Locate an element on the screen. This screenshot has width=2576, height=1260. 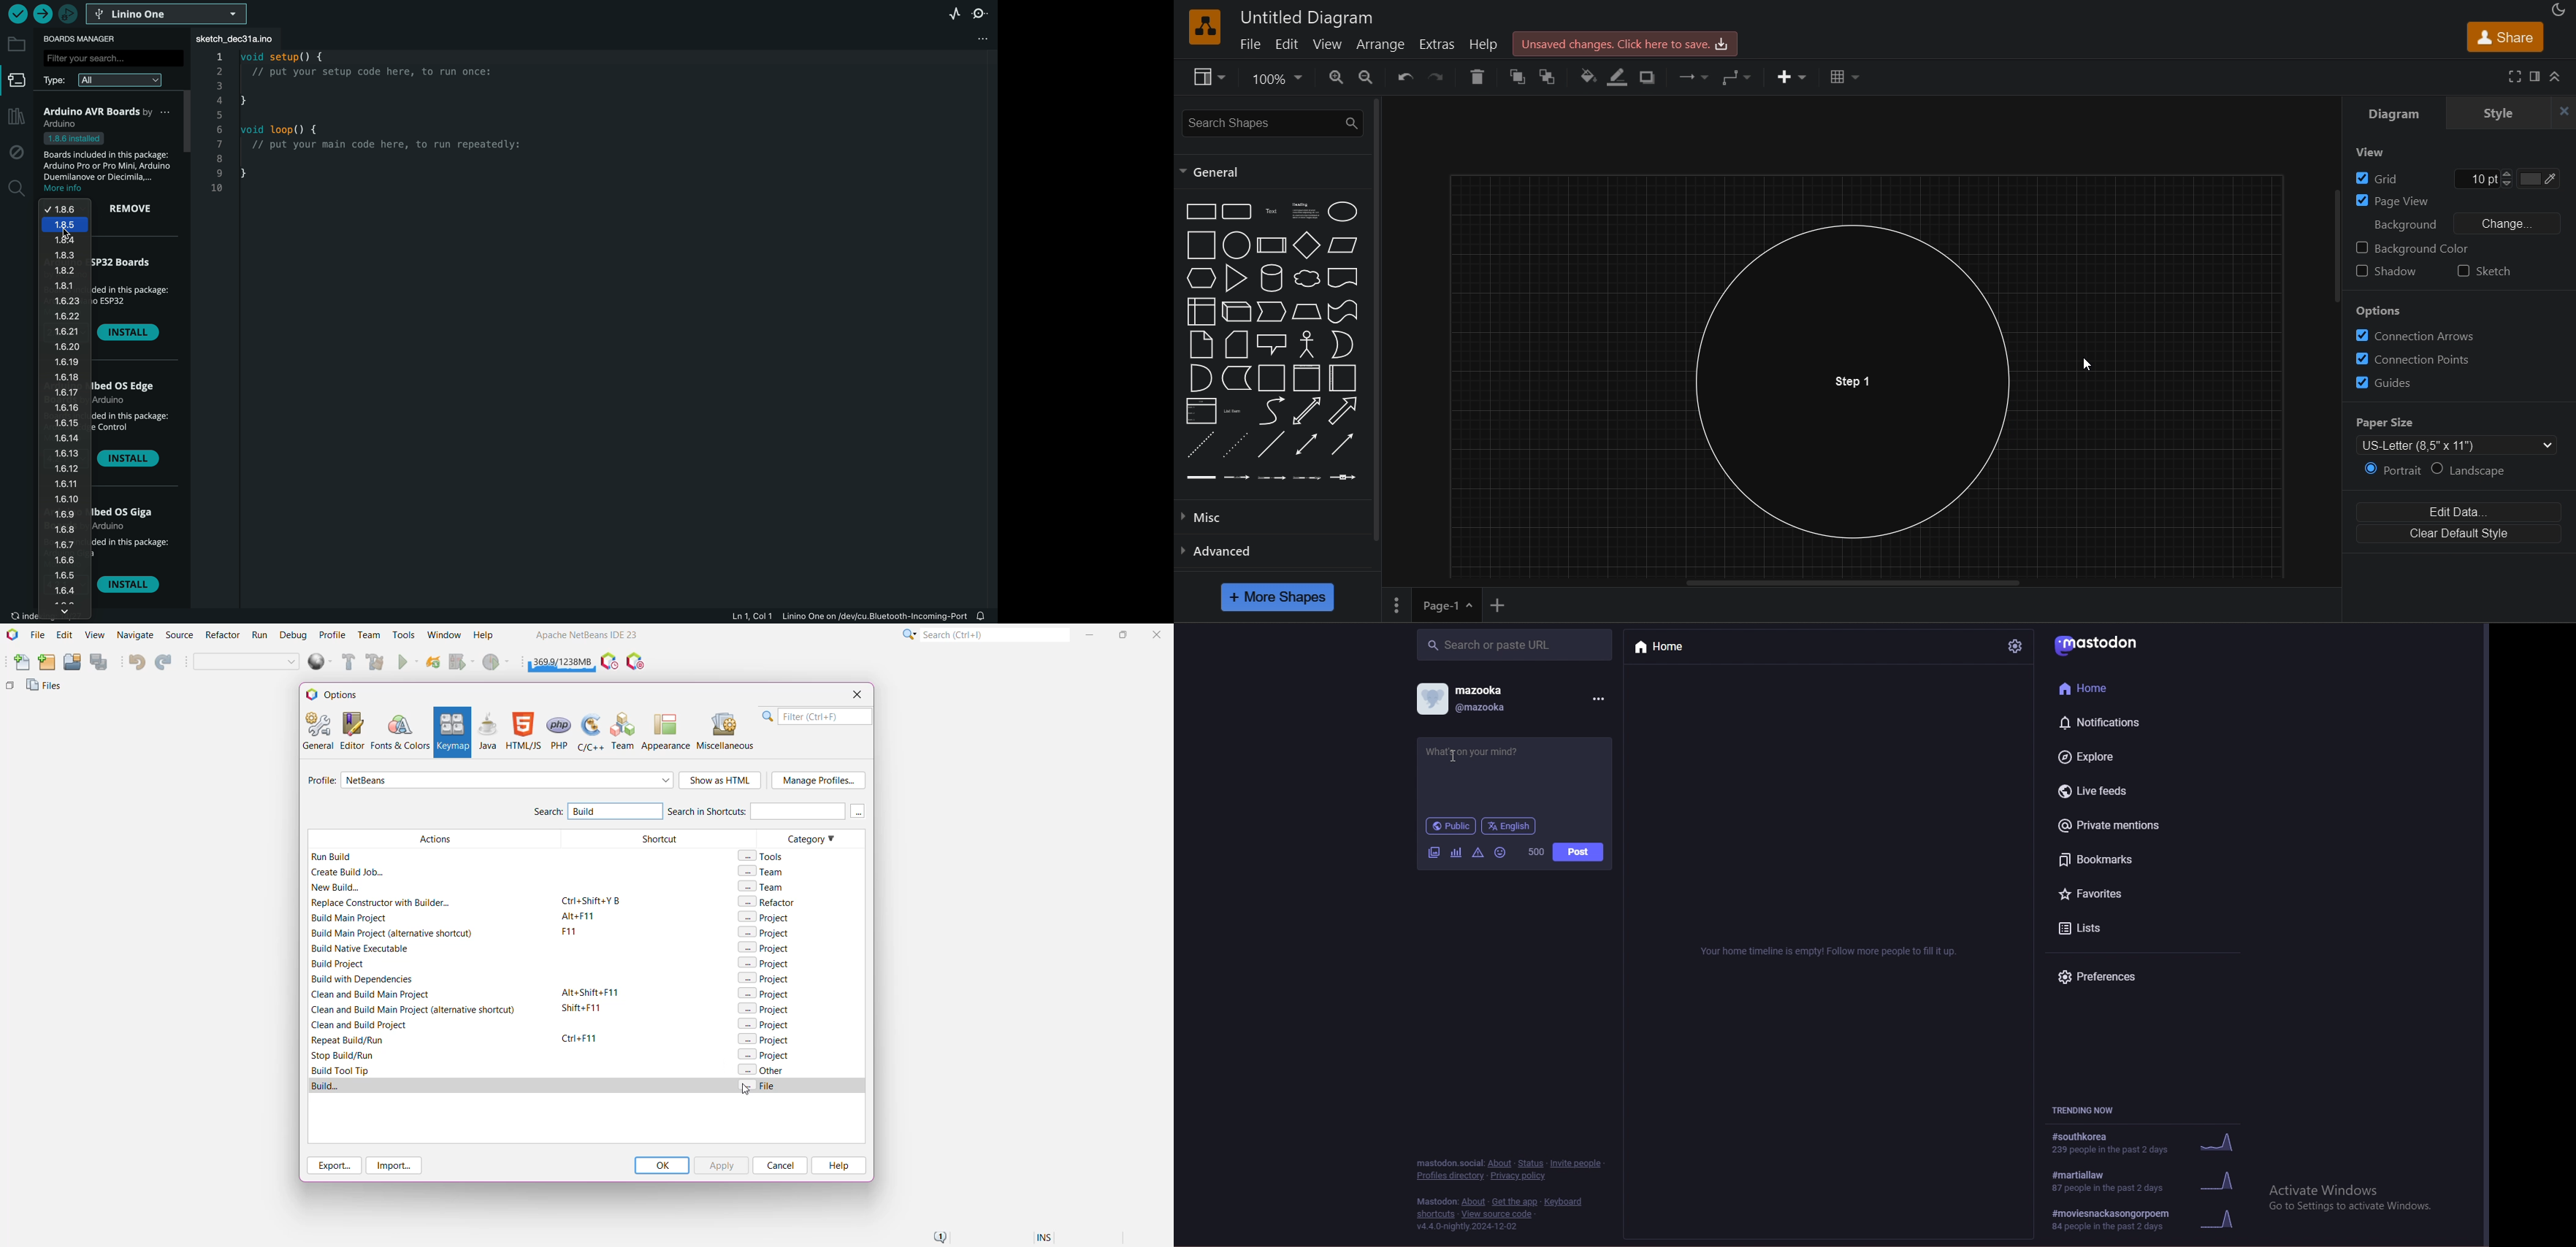
data storage is located at coordinates (1238, 380).